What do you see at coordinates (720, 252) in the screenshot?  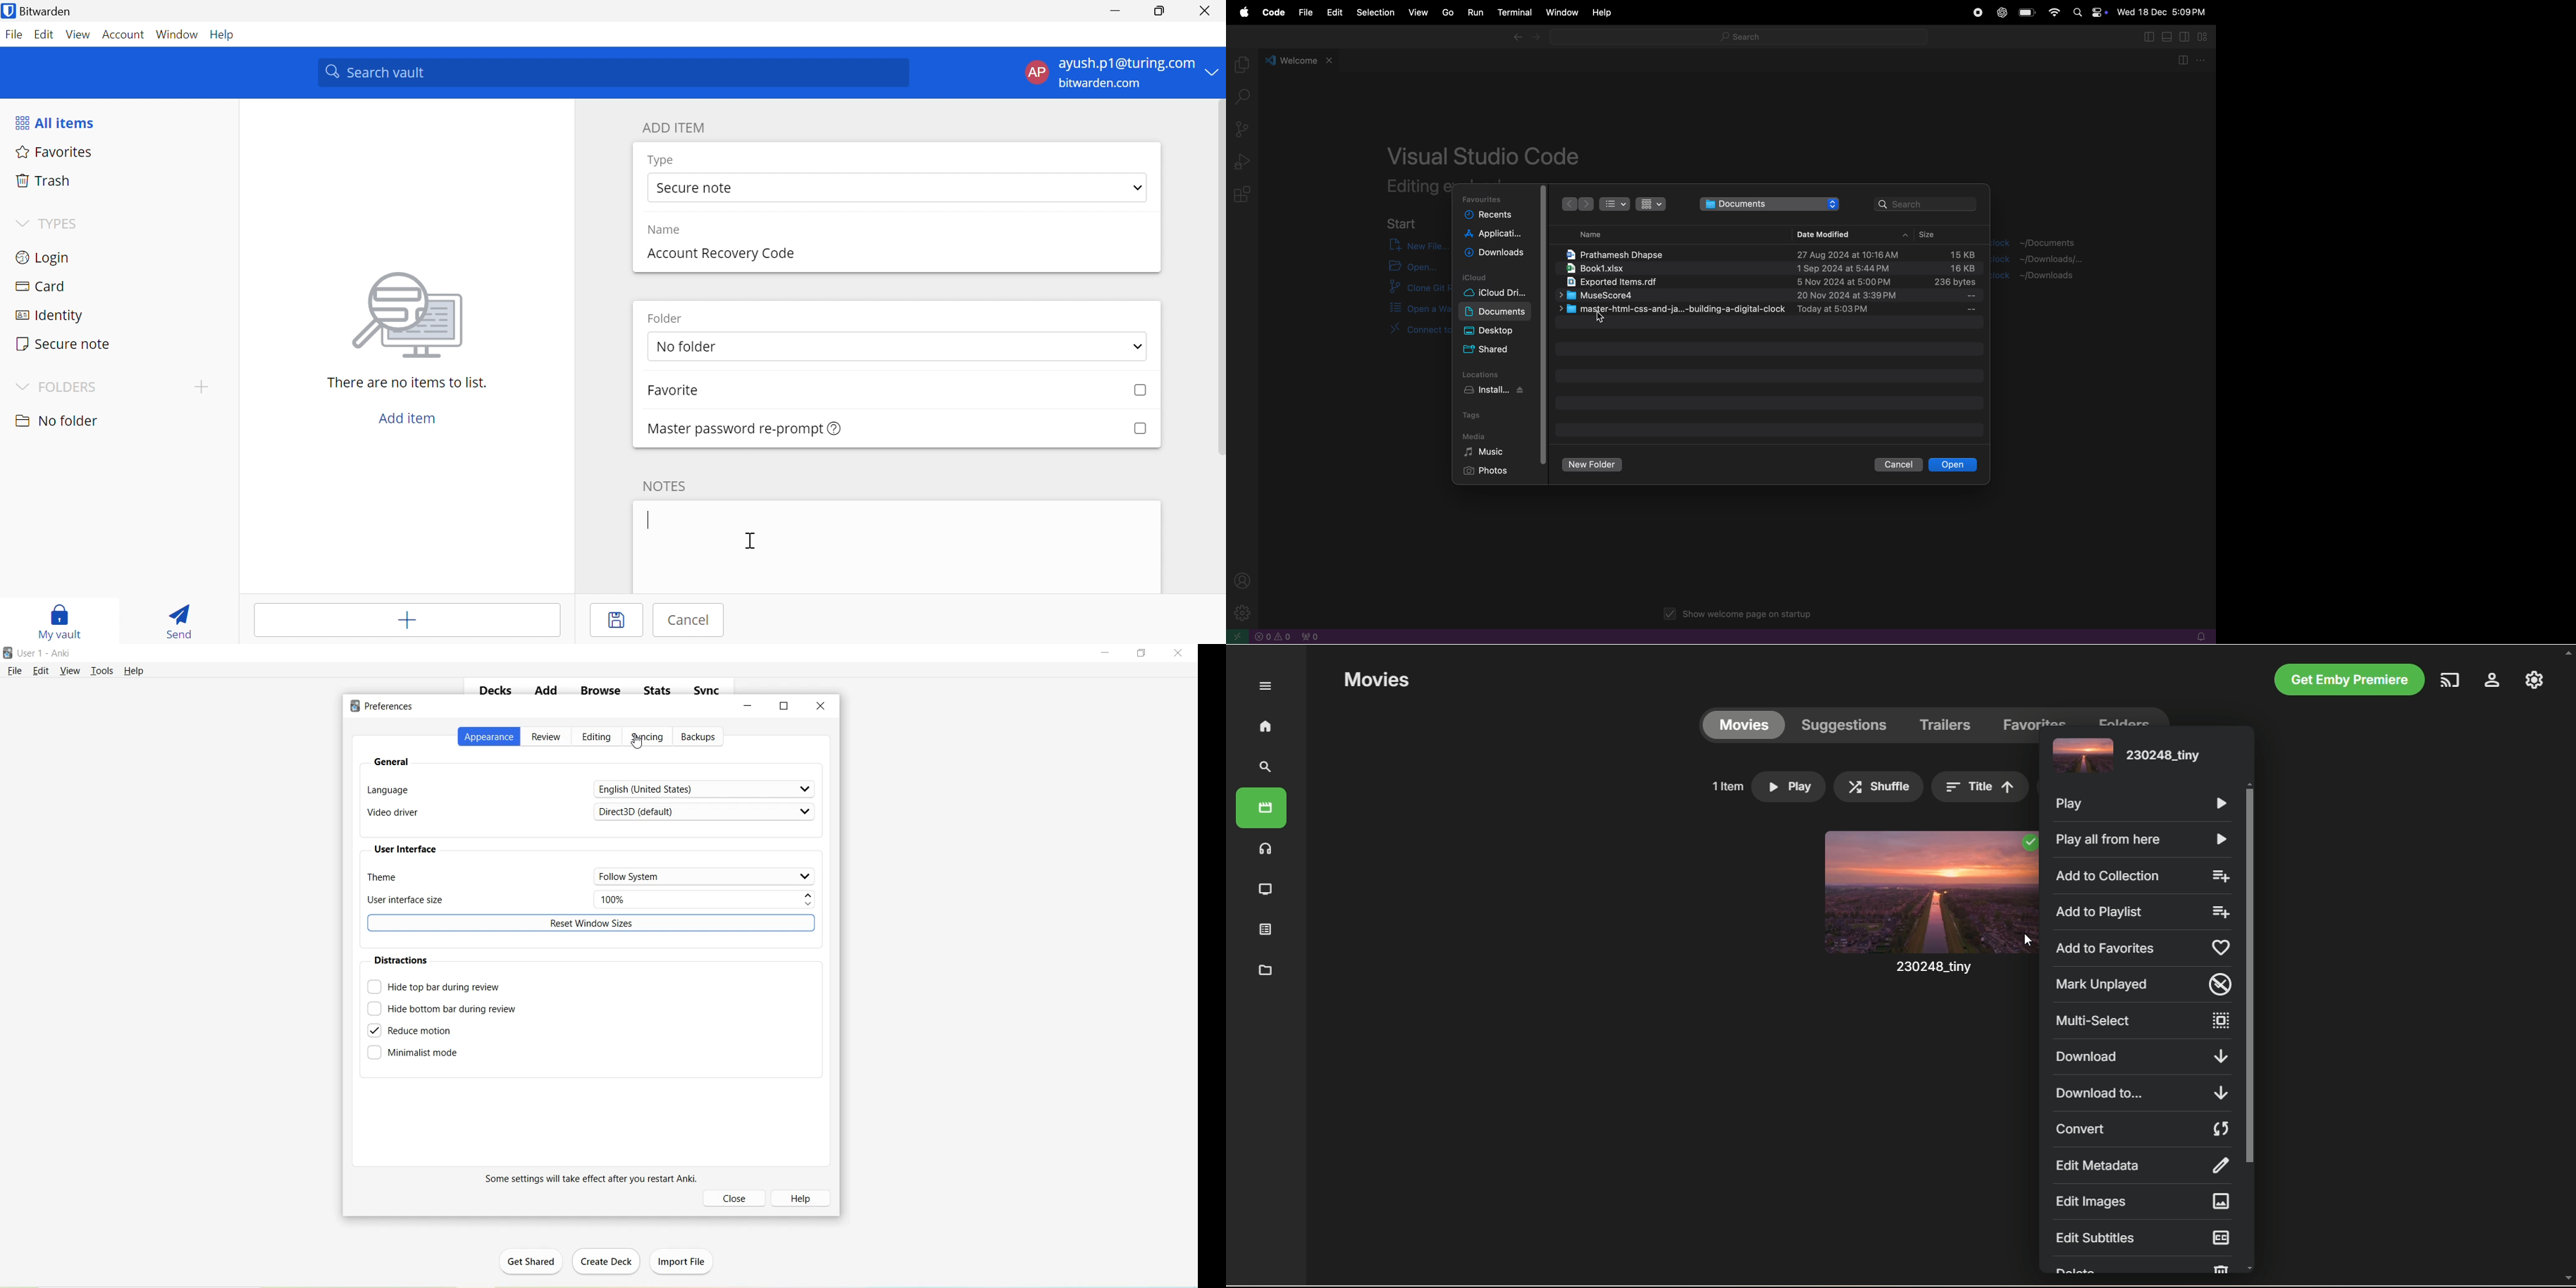 I see `Account Recovery Code` at bounding box center [720, 252].